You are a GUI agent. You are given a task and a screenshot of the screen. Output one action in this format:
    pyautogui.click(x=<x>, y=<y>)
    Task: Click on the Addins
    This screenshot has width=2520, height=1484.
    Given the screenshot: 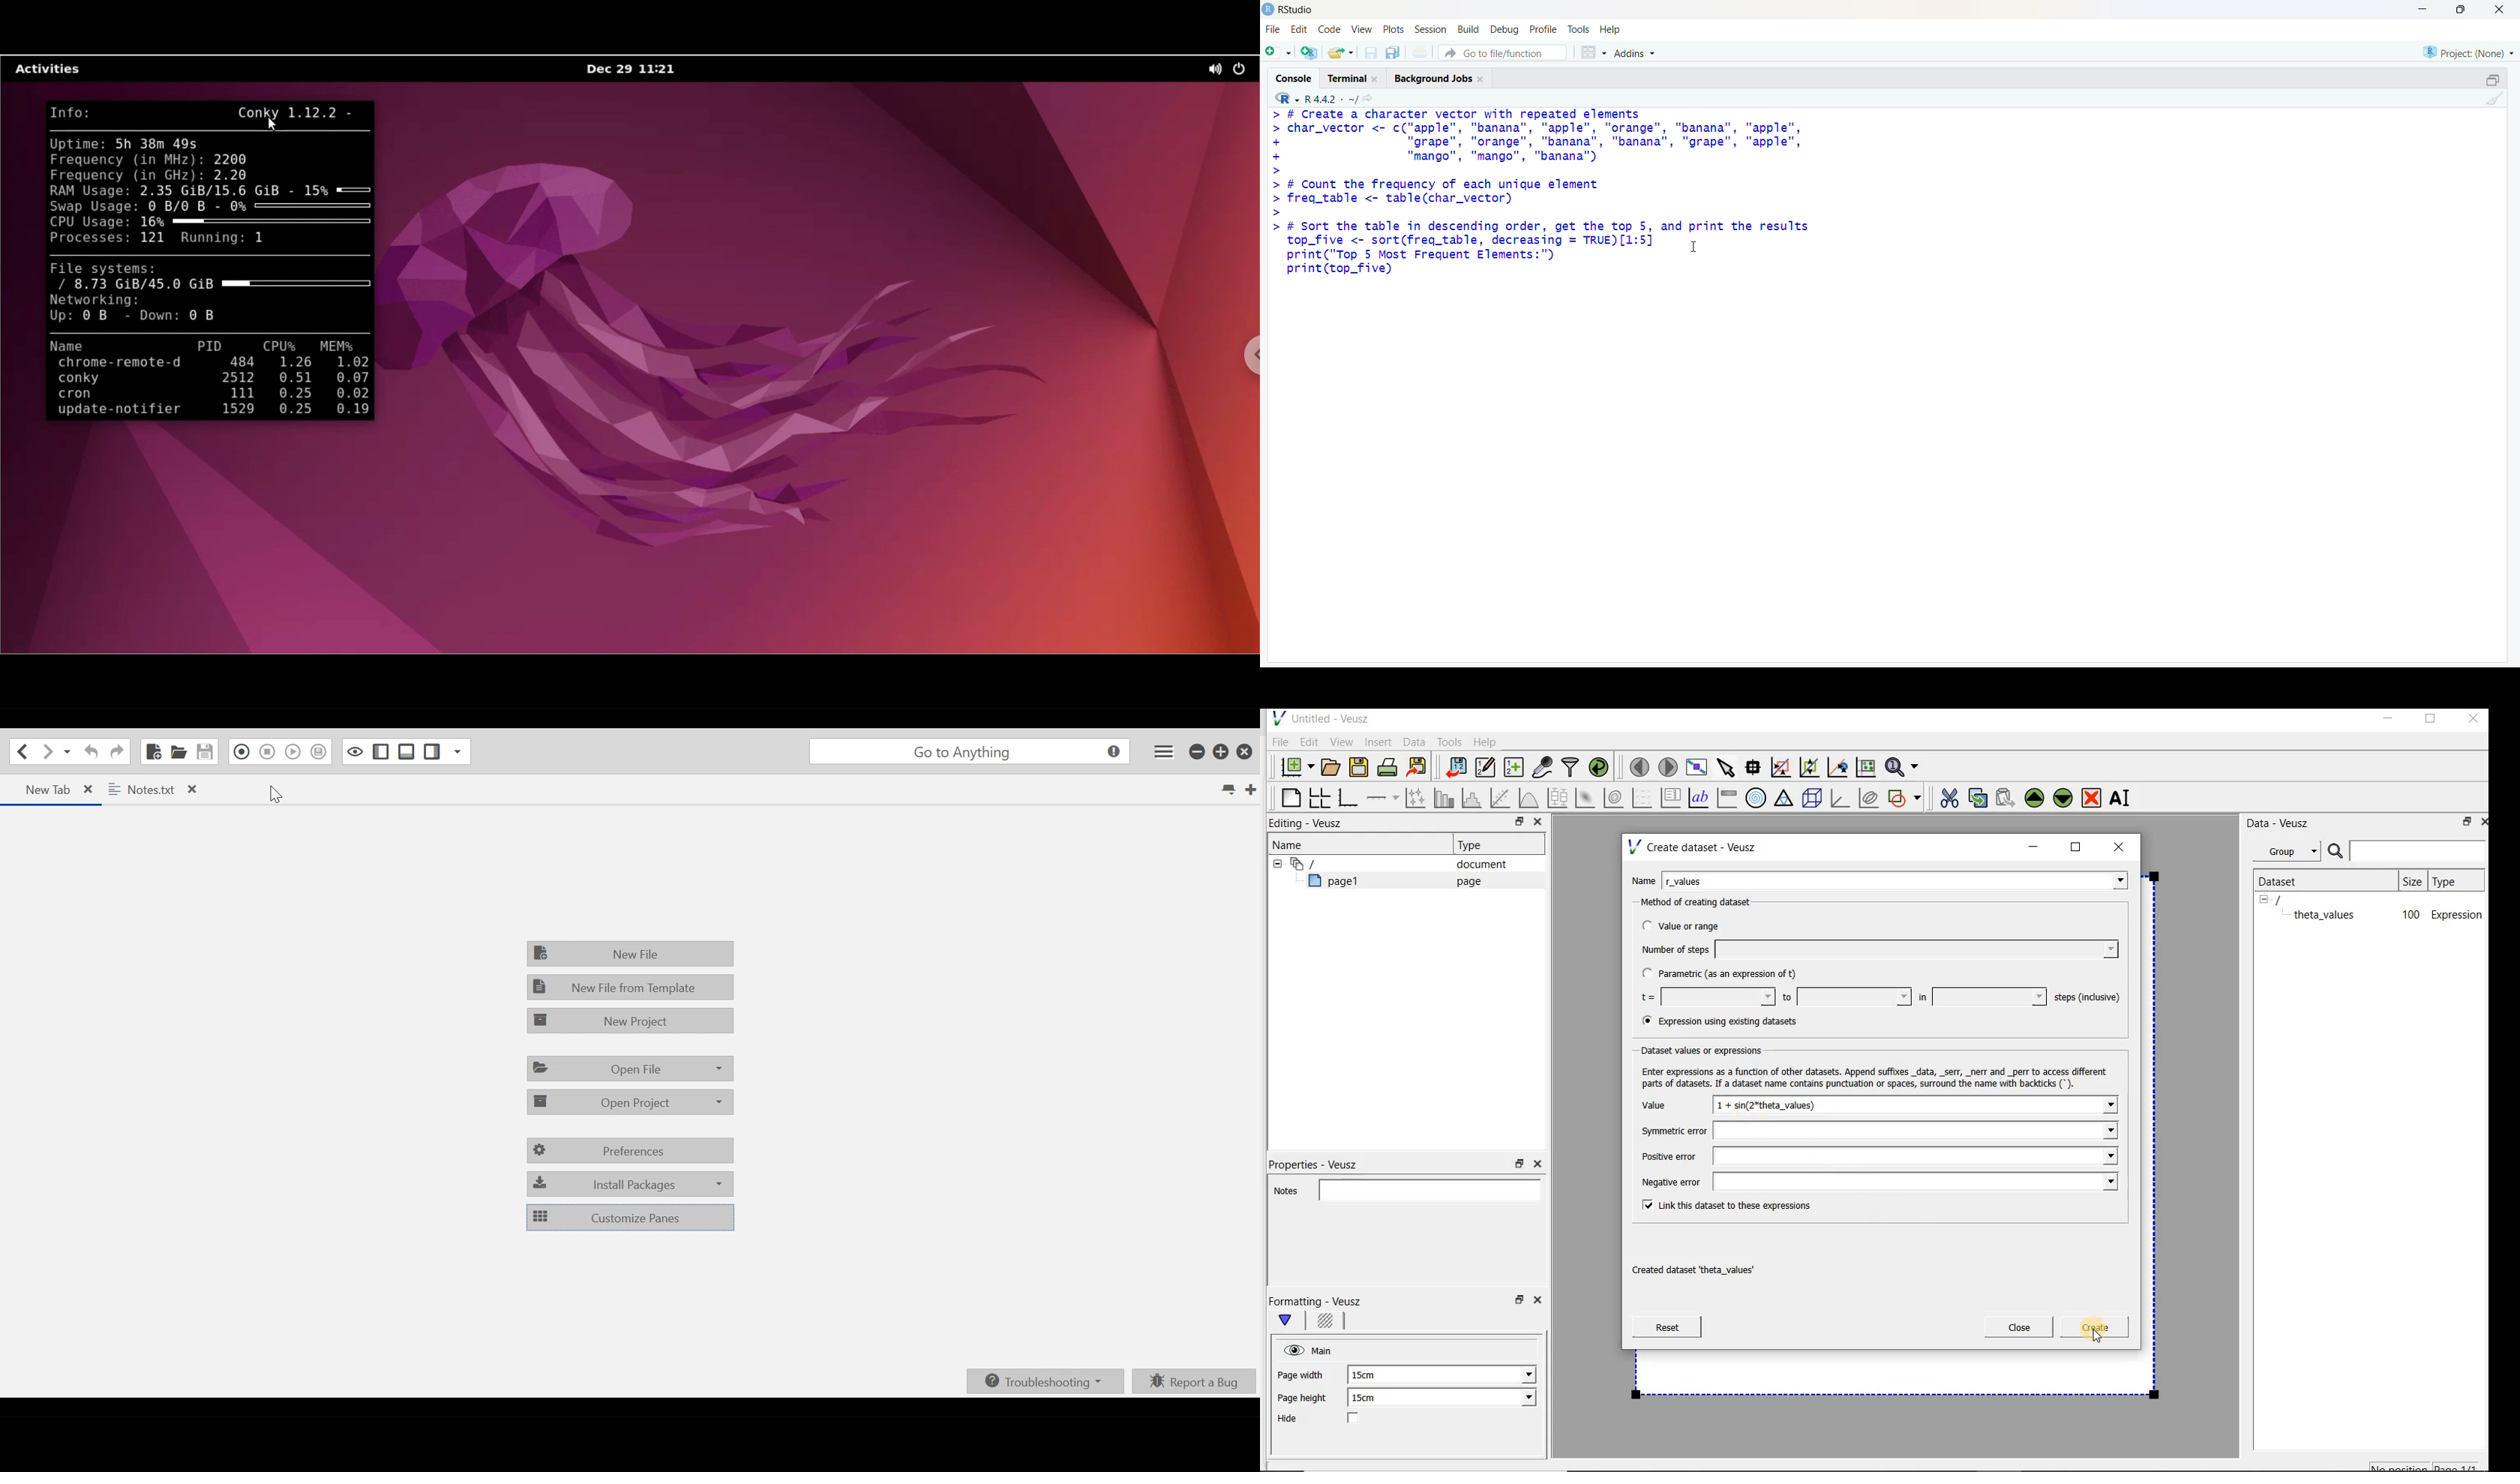 What is the action you would take?
    pyautogui.click(x=1636, y=53)
    